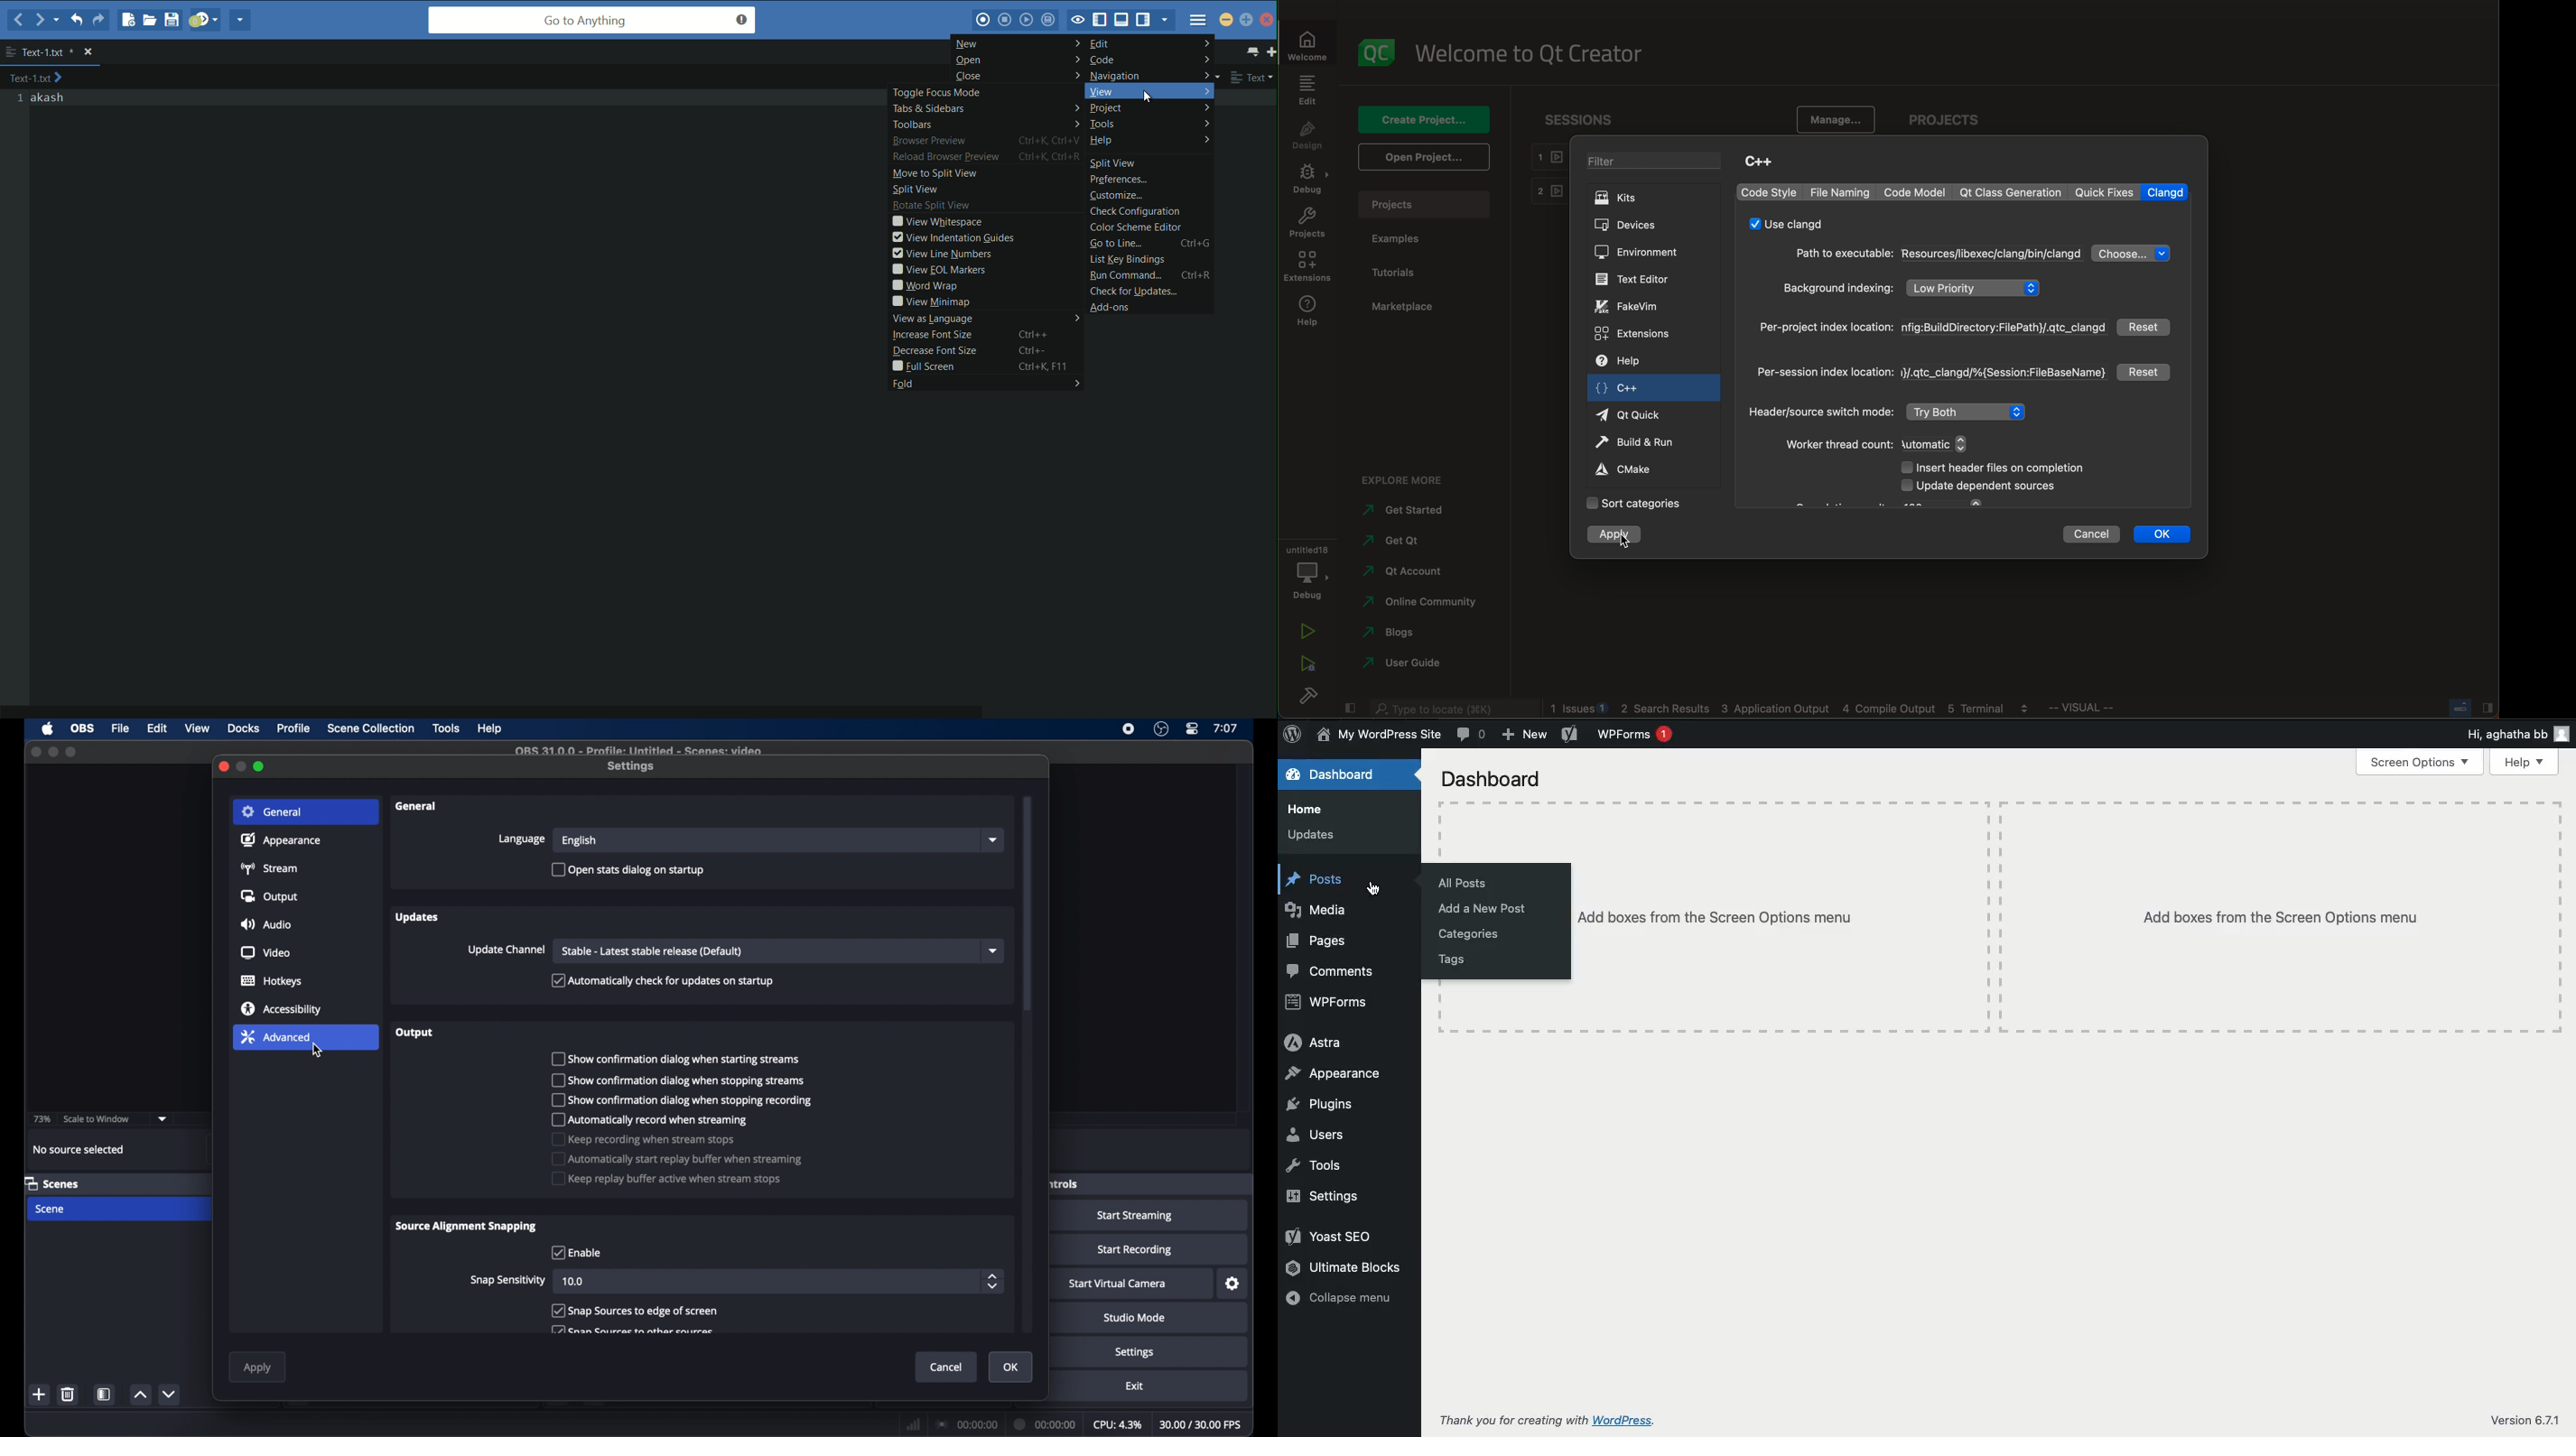 This screenshot has height=1456, width=2576. What do you see at coordinates (1454, 959) in the screenshot?
I see `Tags` at bounding box center [1454, 959].